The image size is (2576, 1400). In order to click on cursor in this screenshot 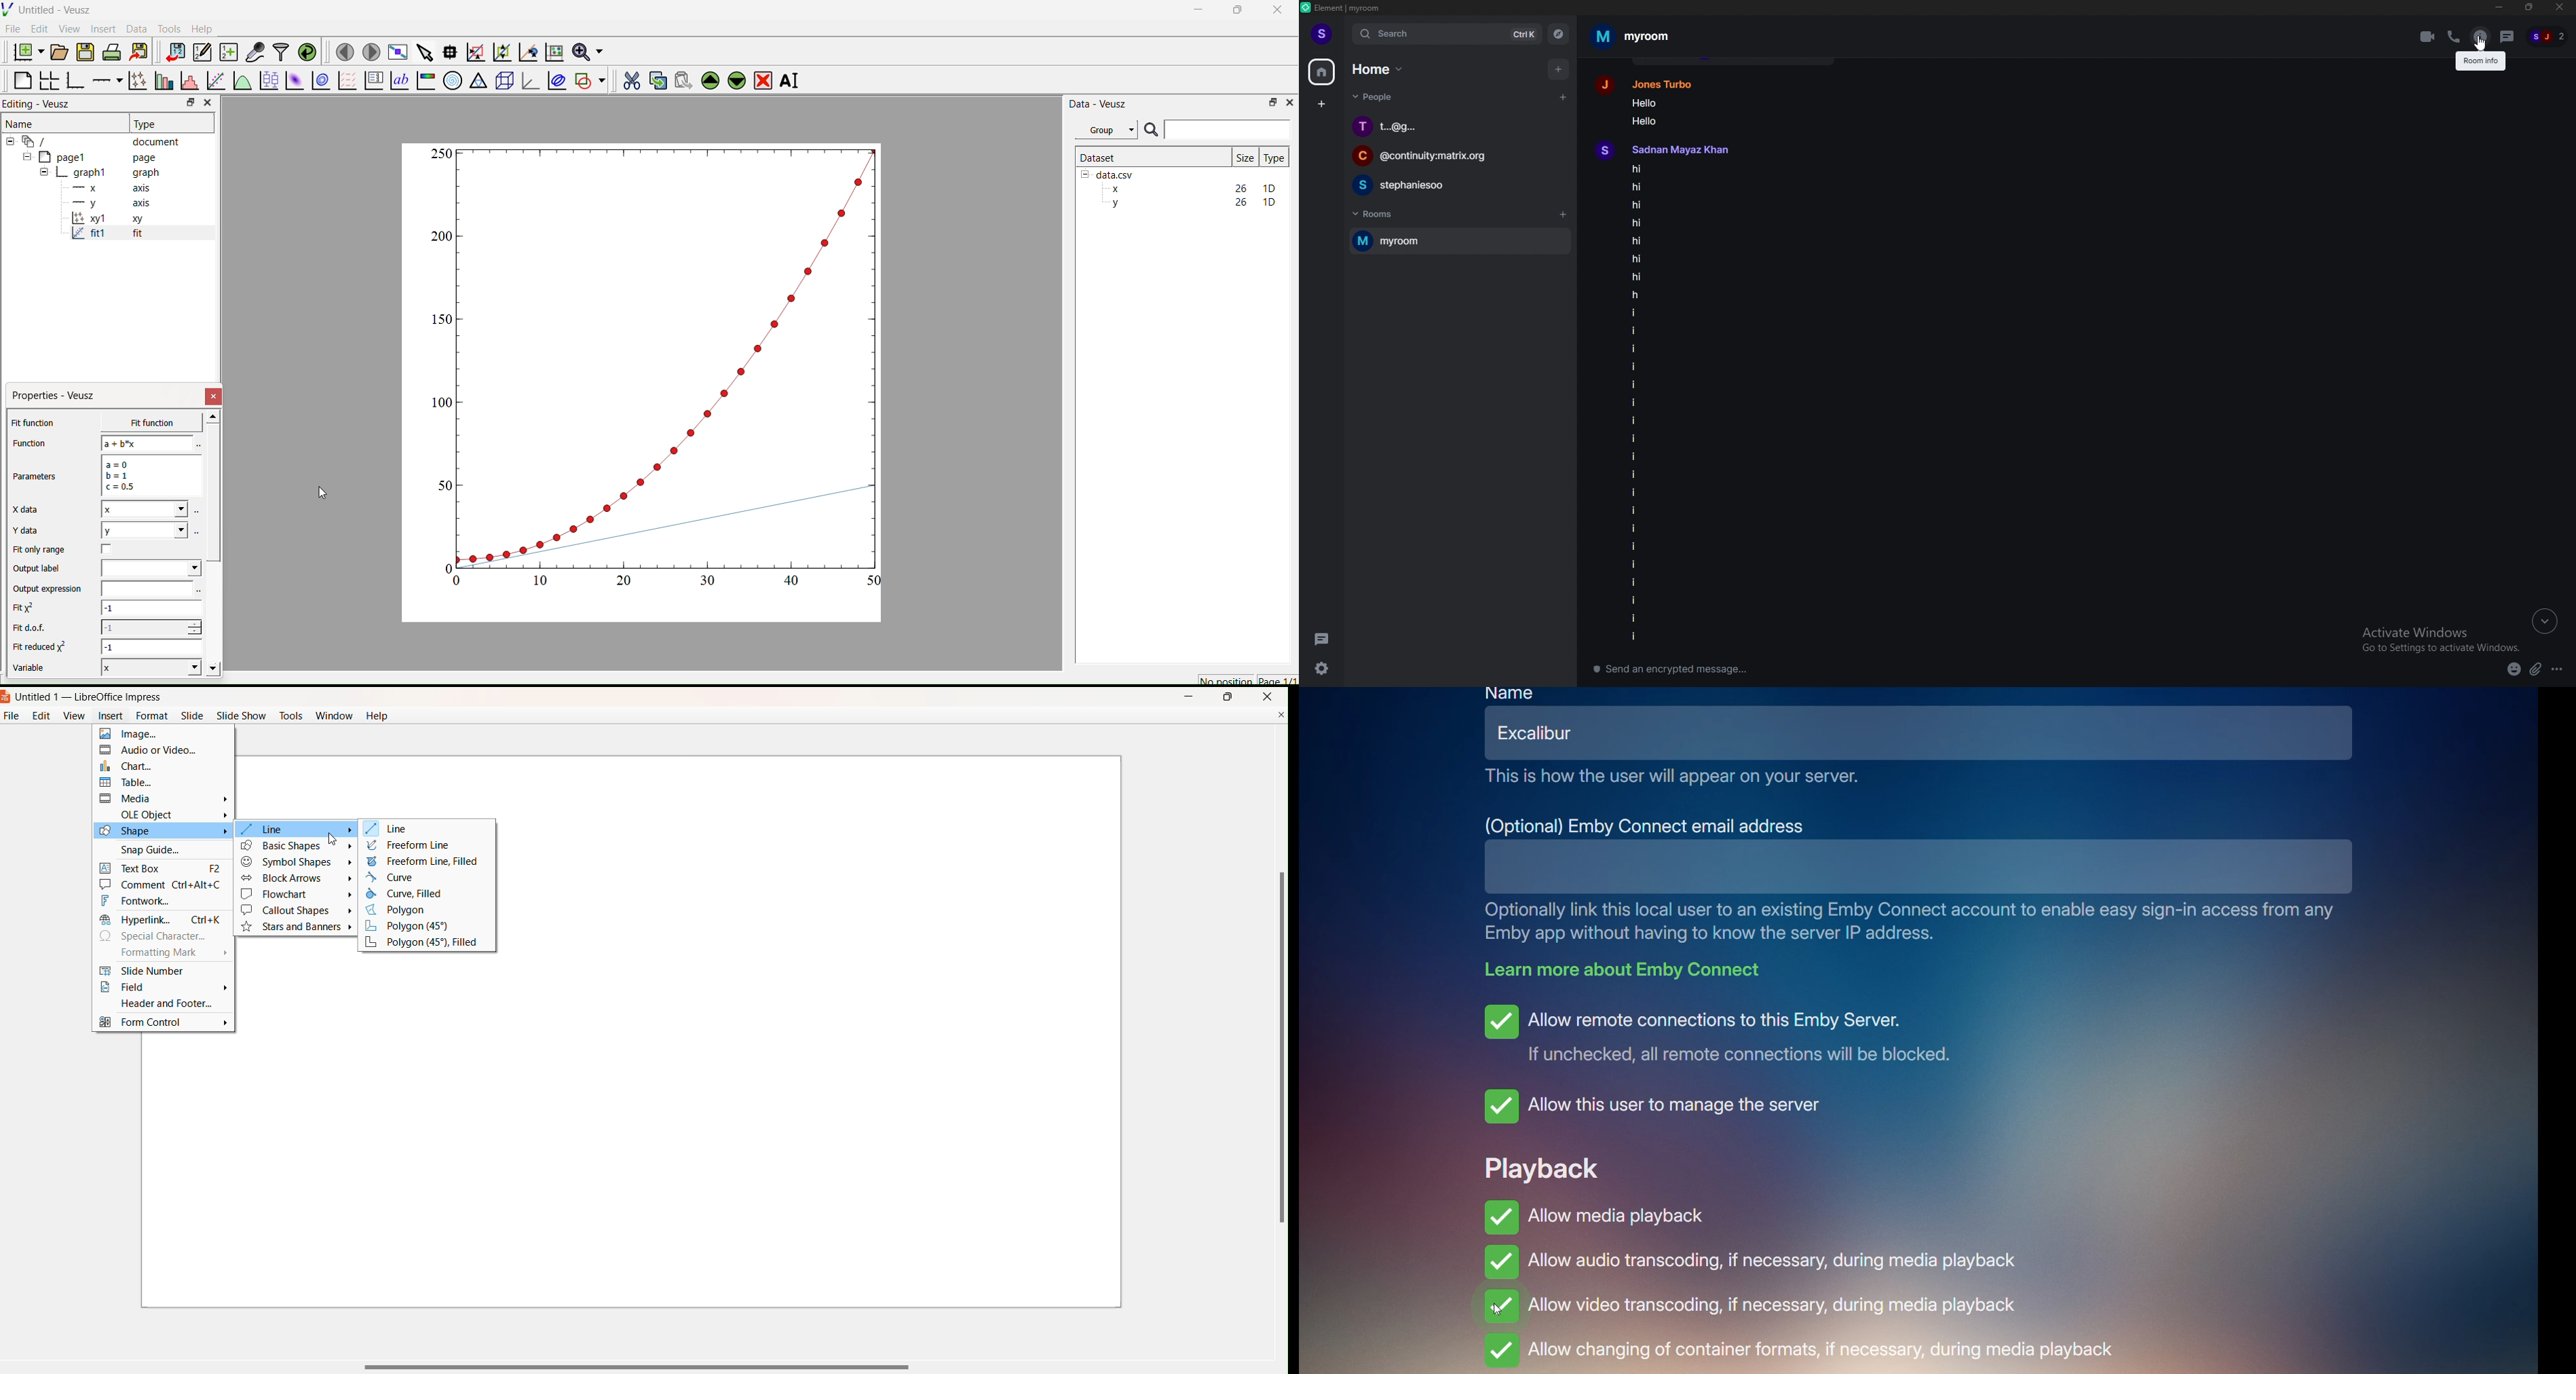, I will do `click(2479, 44)`.